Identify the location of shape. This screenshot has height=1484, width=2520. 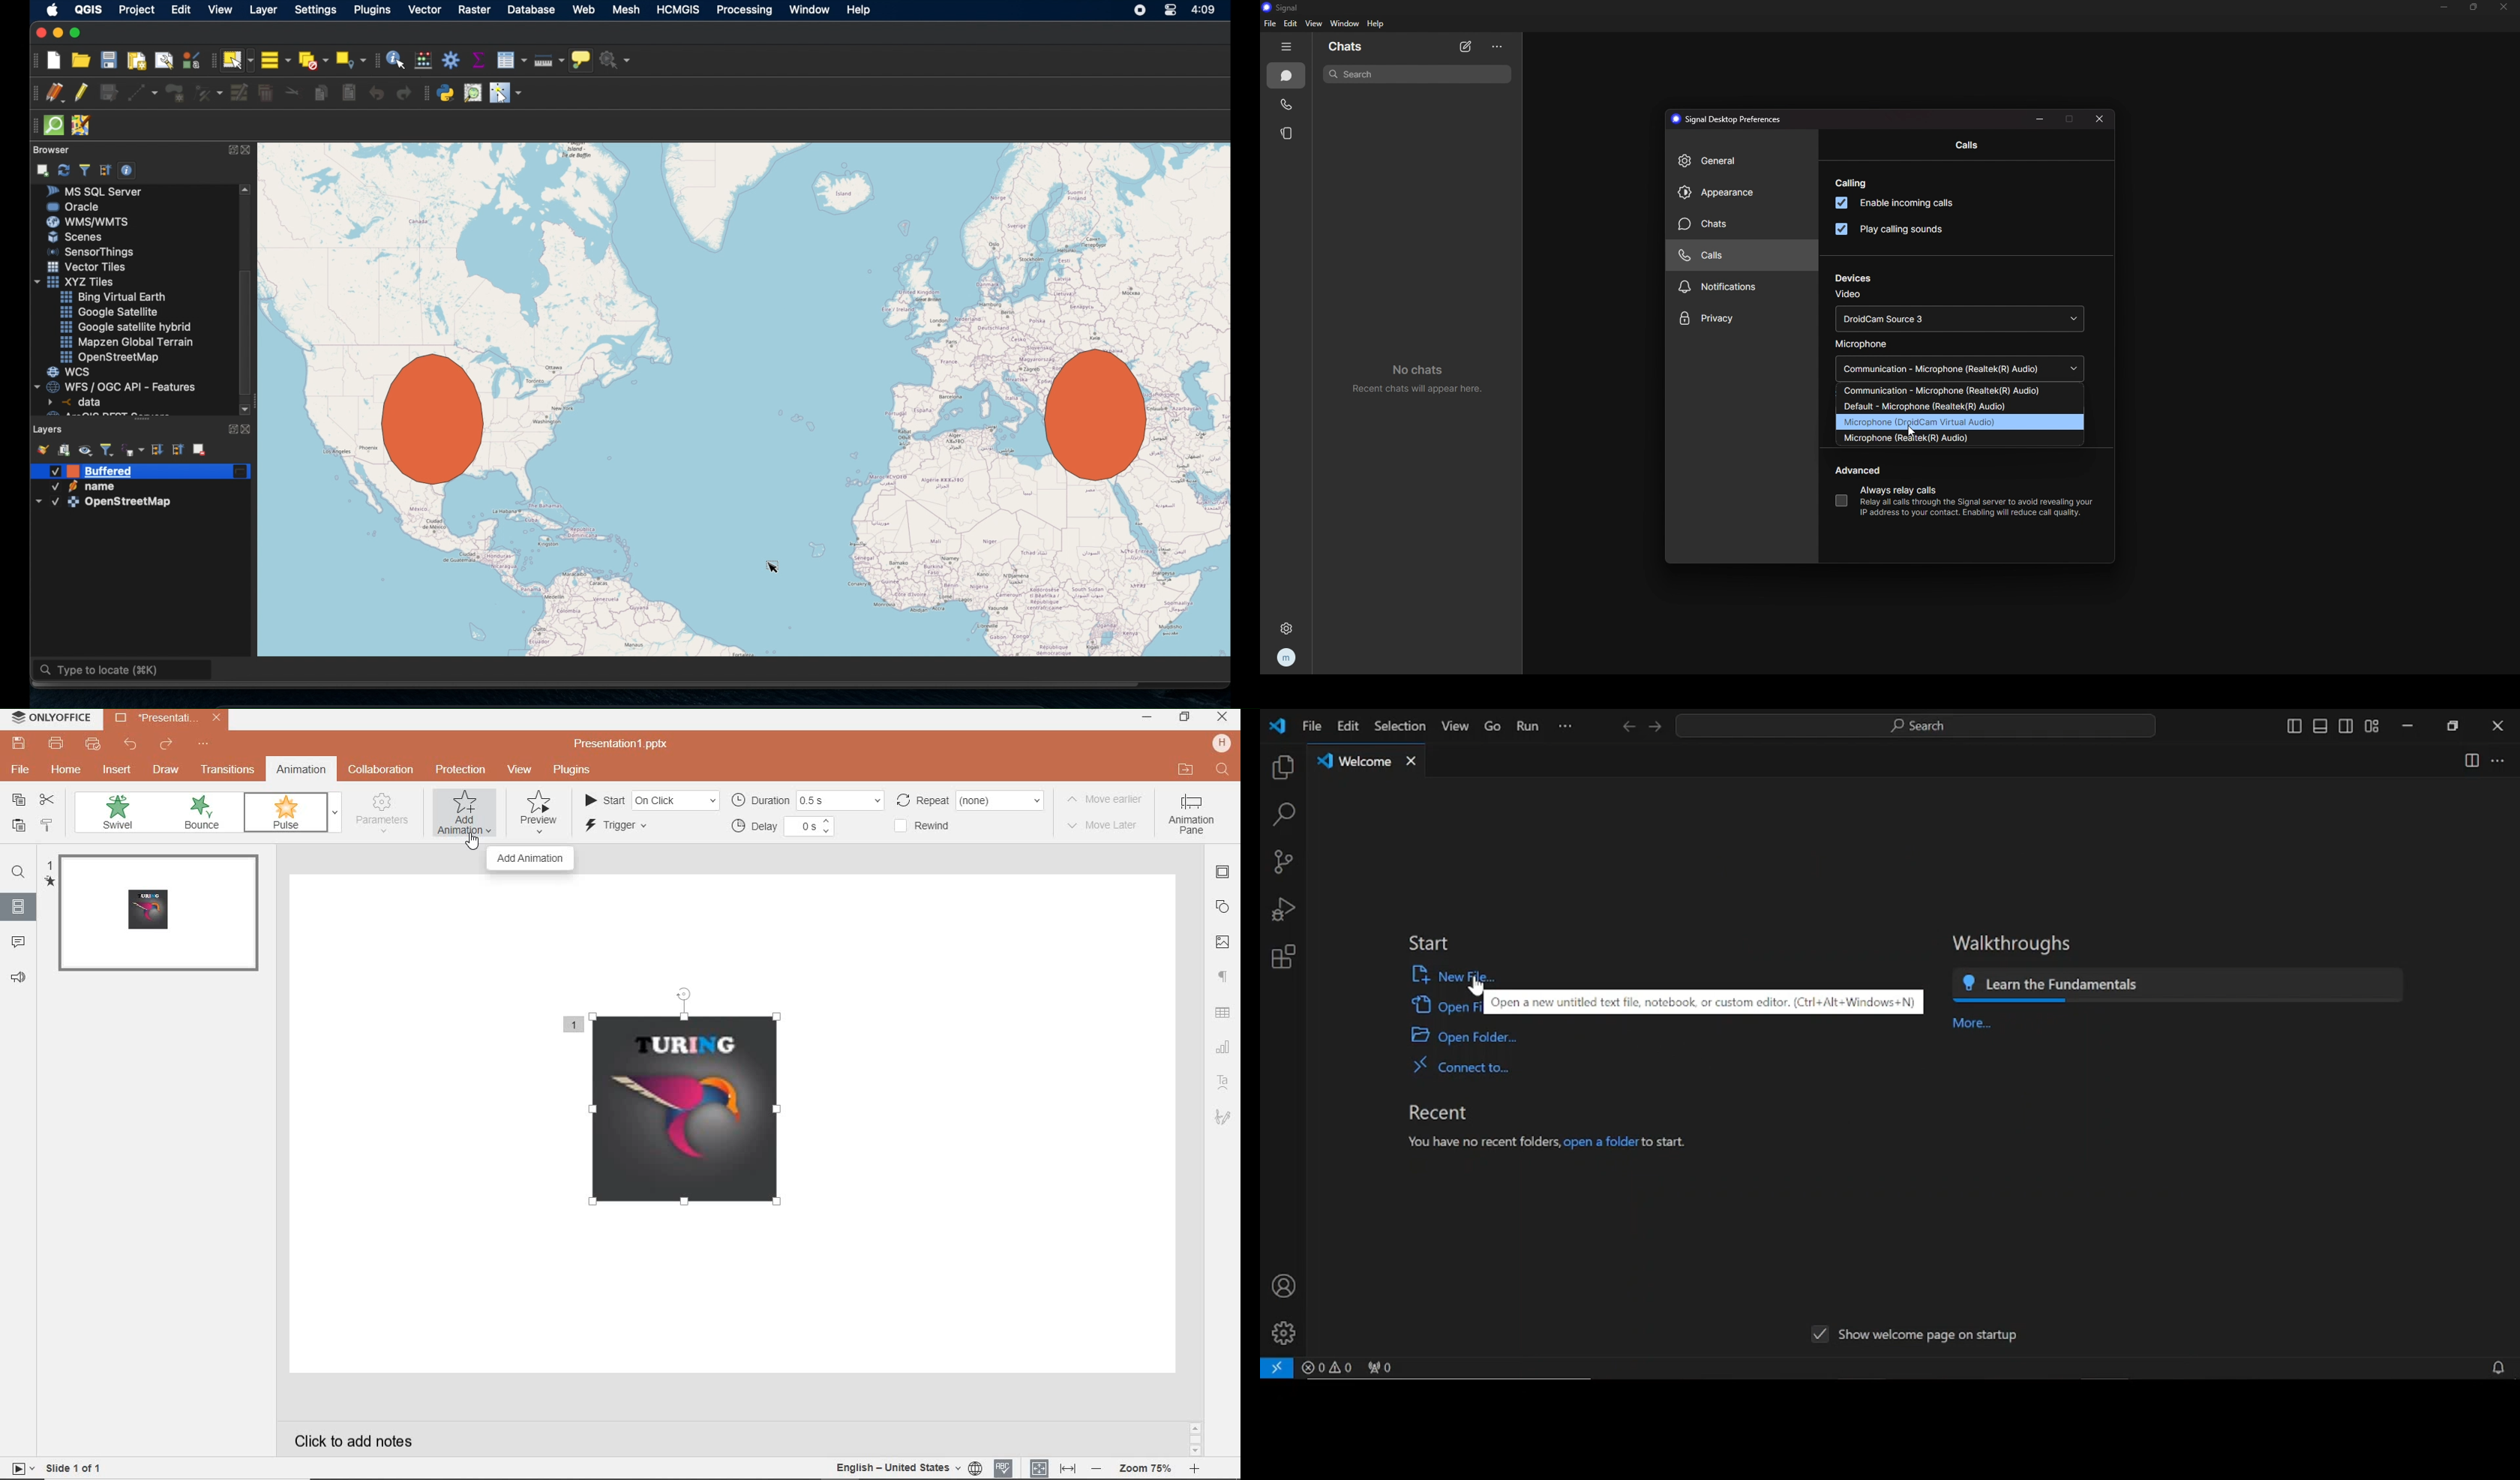
(1223, 907).